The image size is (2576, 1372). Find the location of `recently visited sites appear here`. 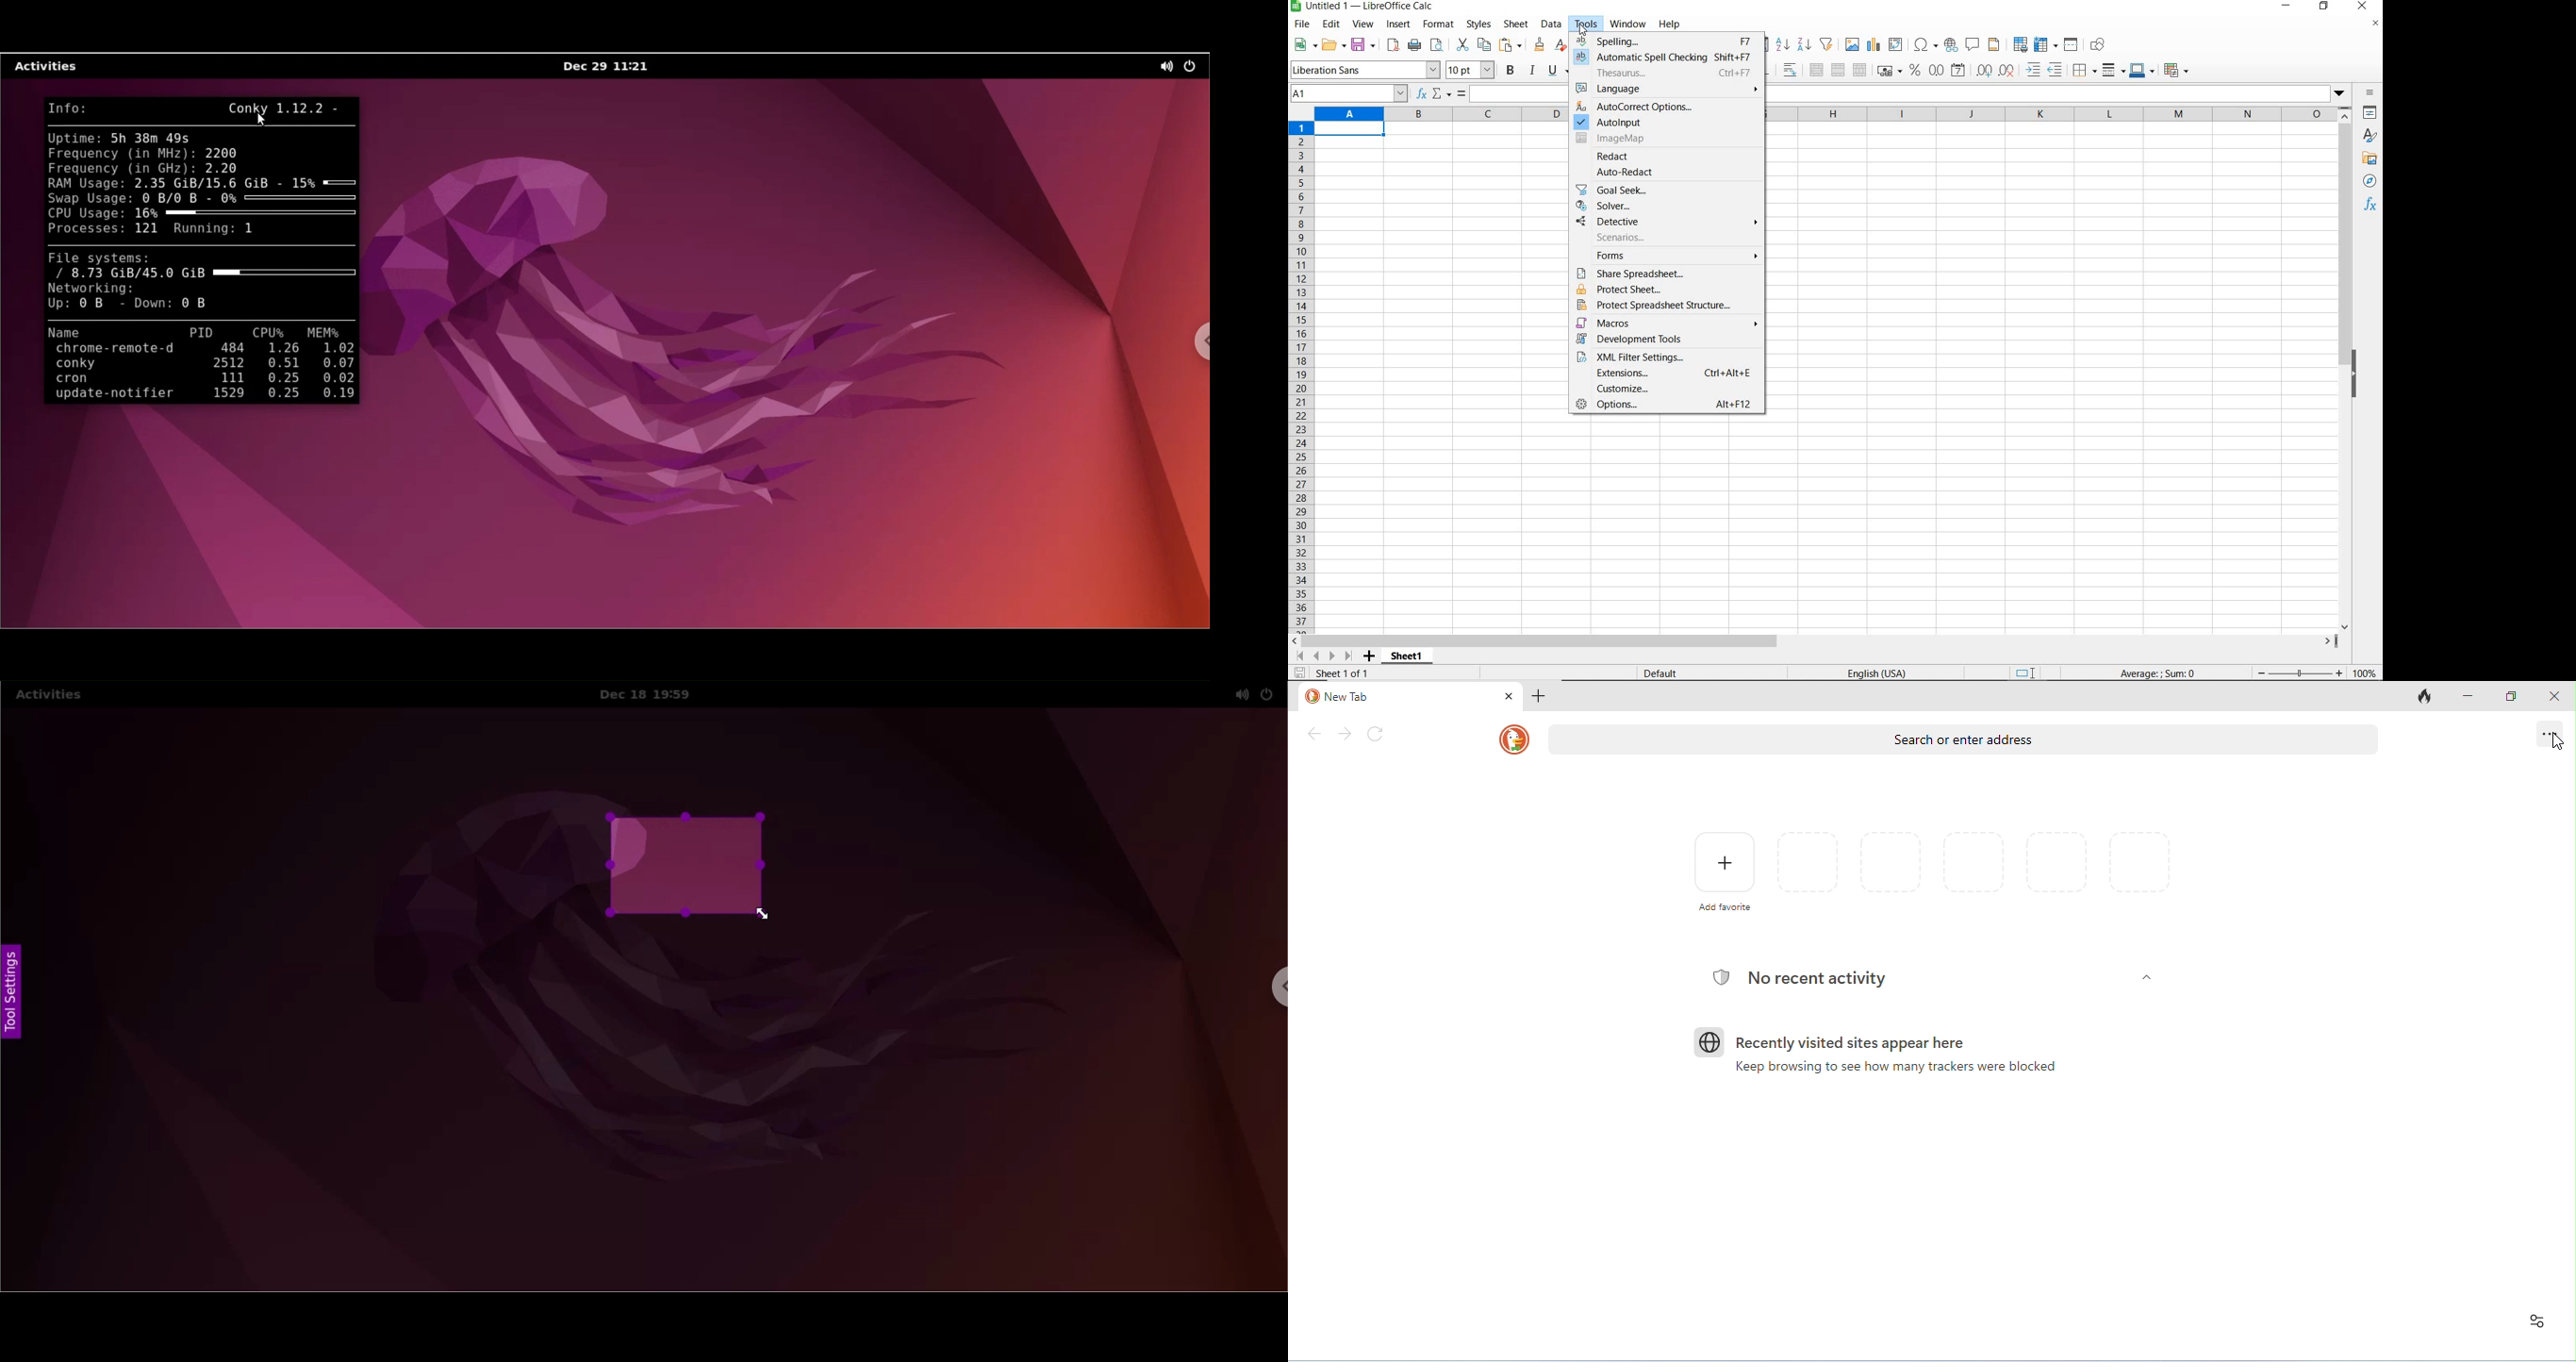

recently visited sites appear here is located at coordinates (1832, 1041).